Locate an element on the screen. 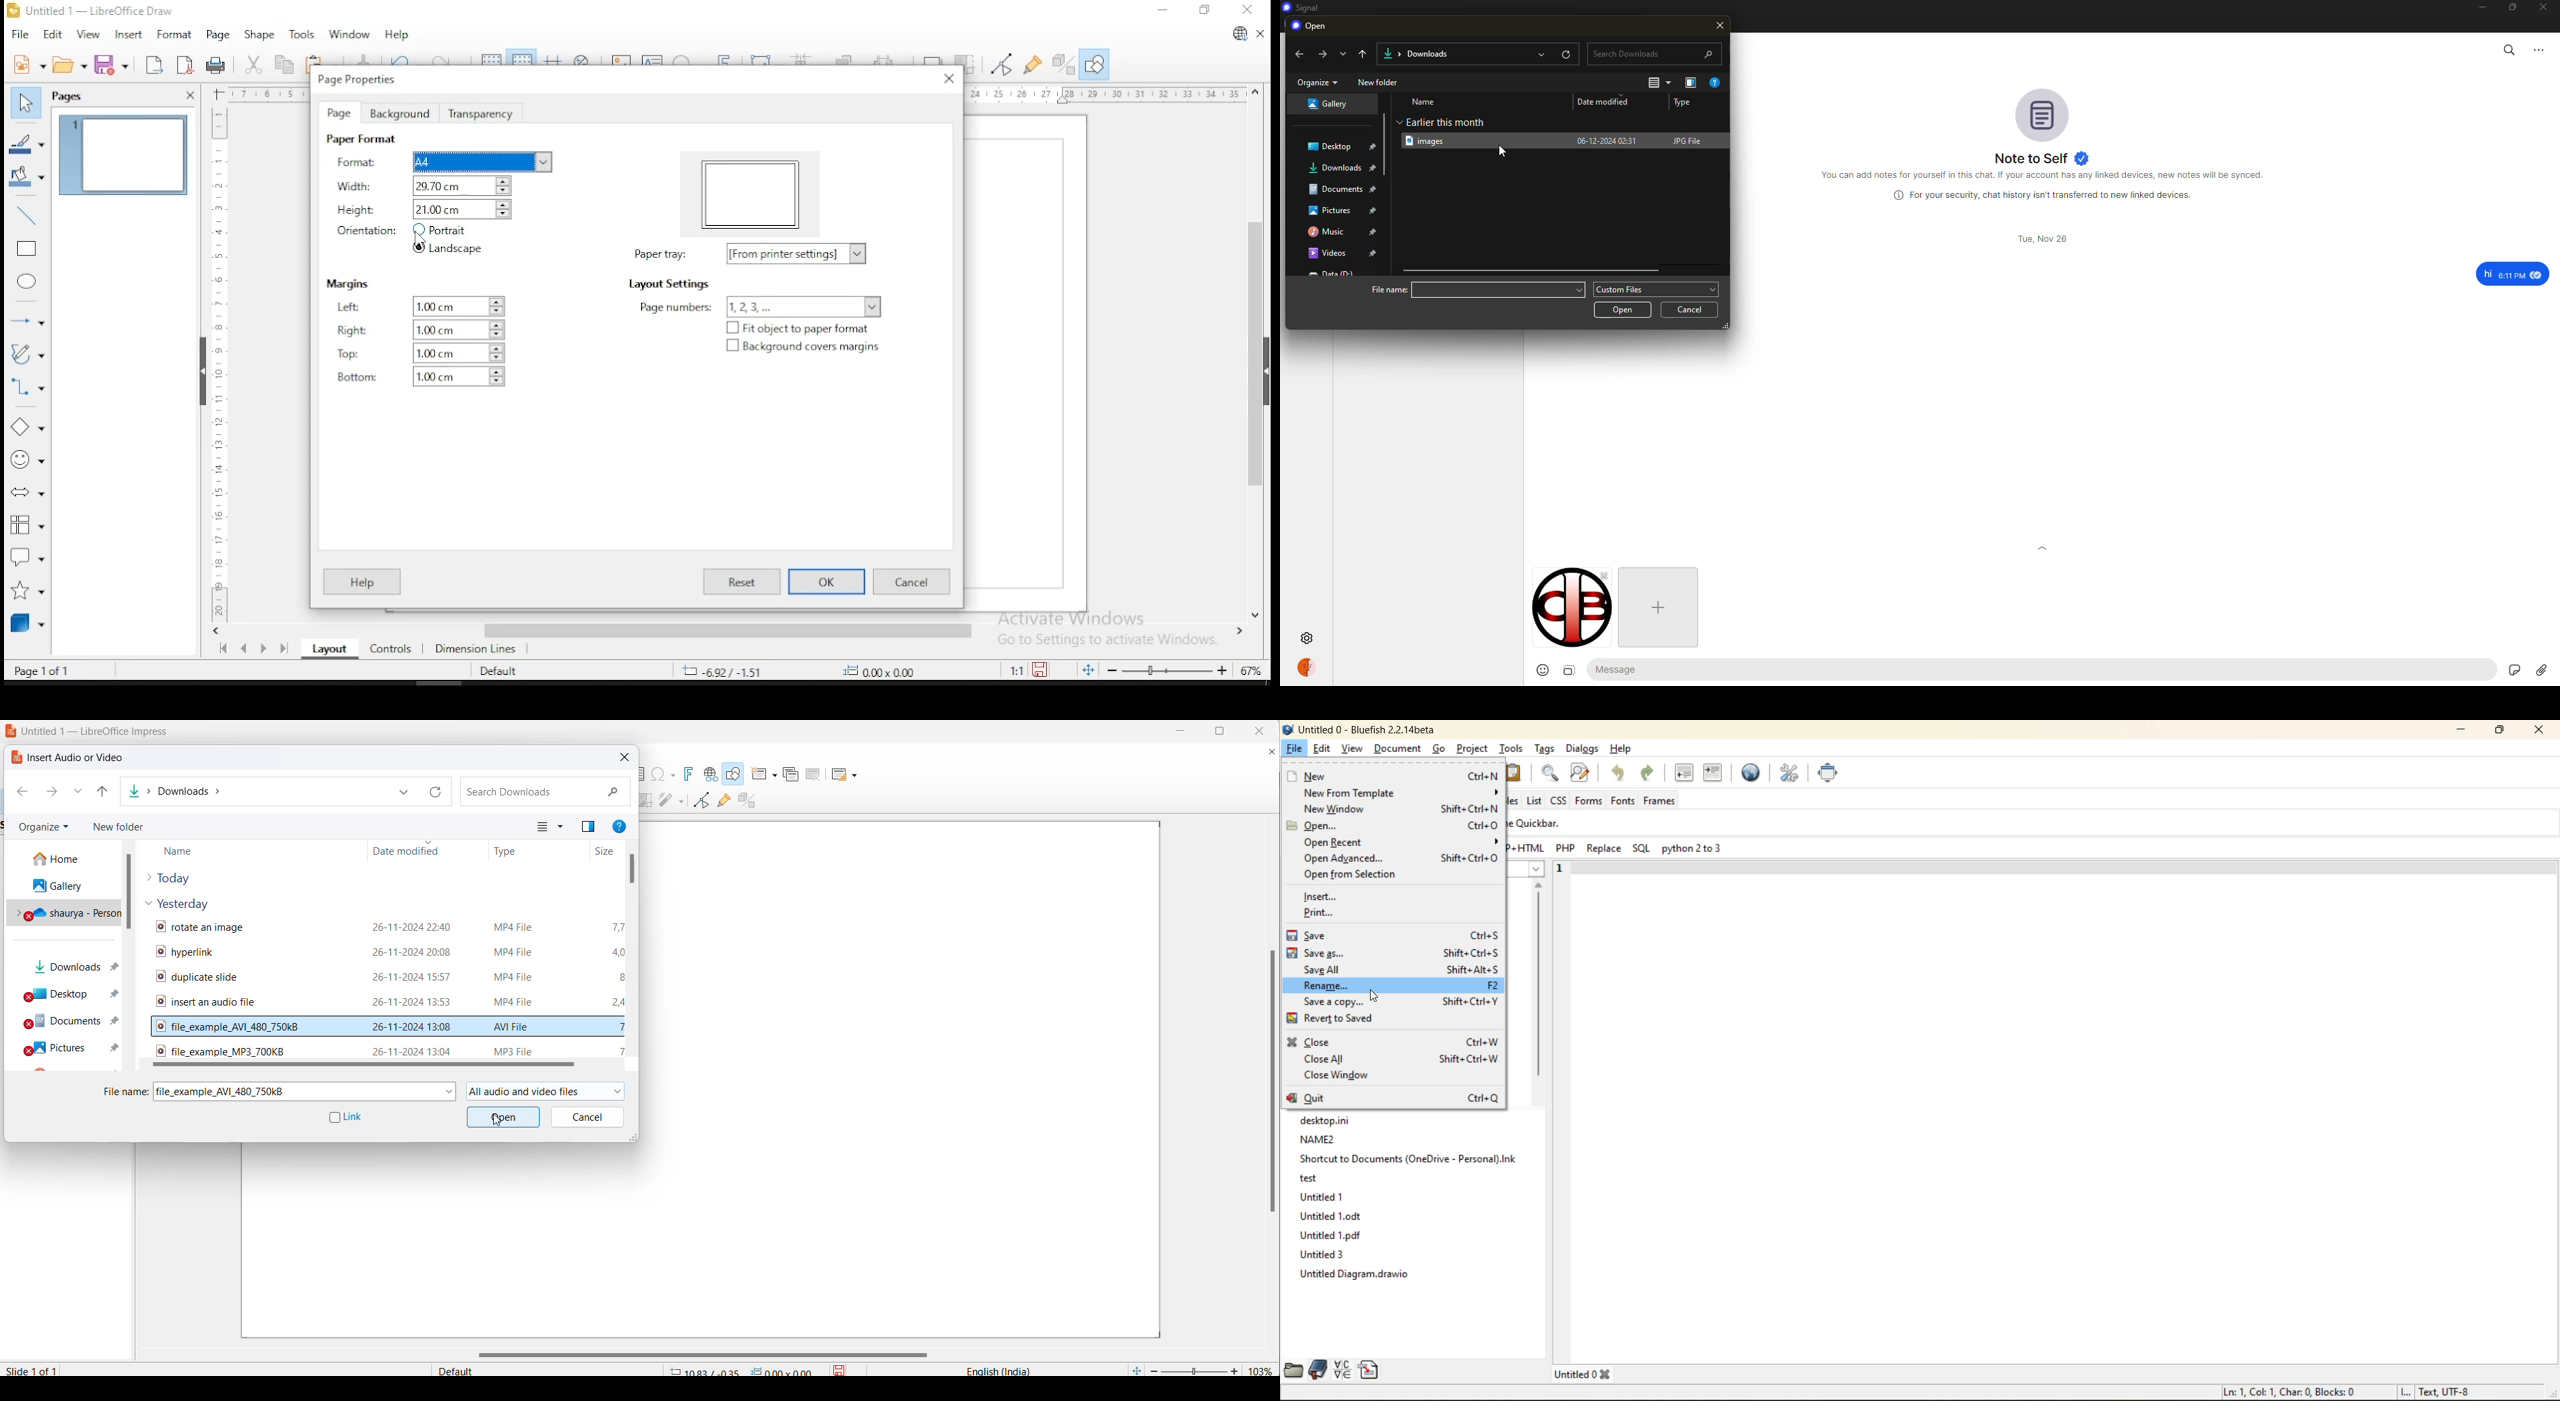  curves and polygons is located at coordinates (27, 355).